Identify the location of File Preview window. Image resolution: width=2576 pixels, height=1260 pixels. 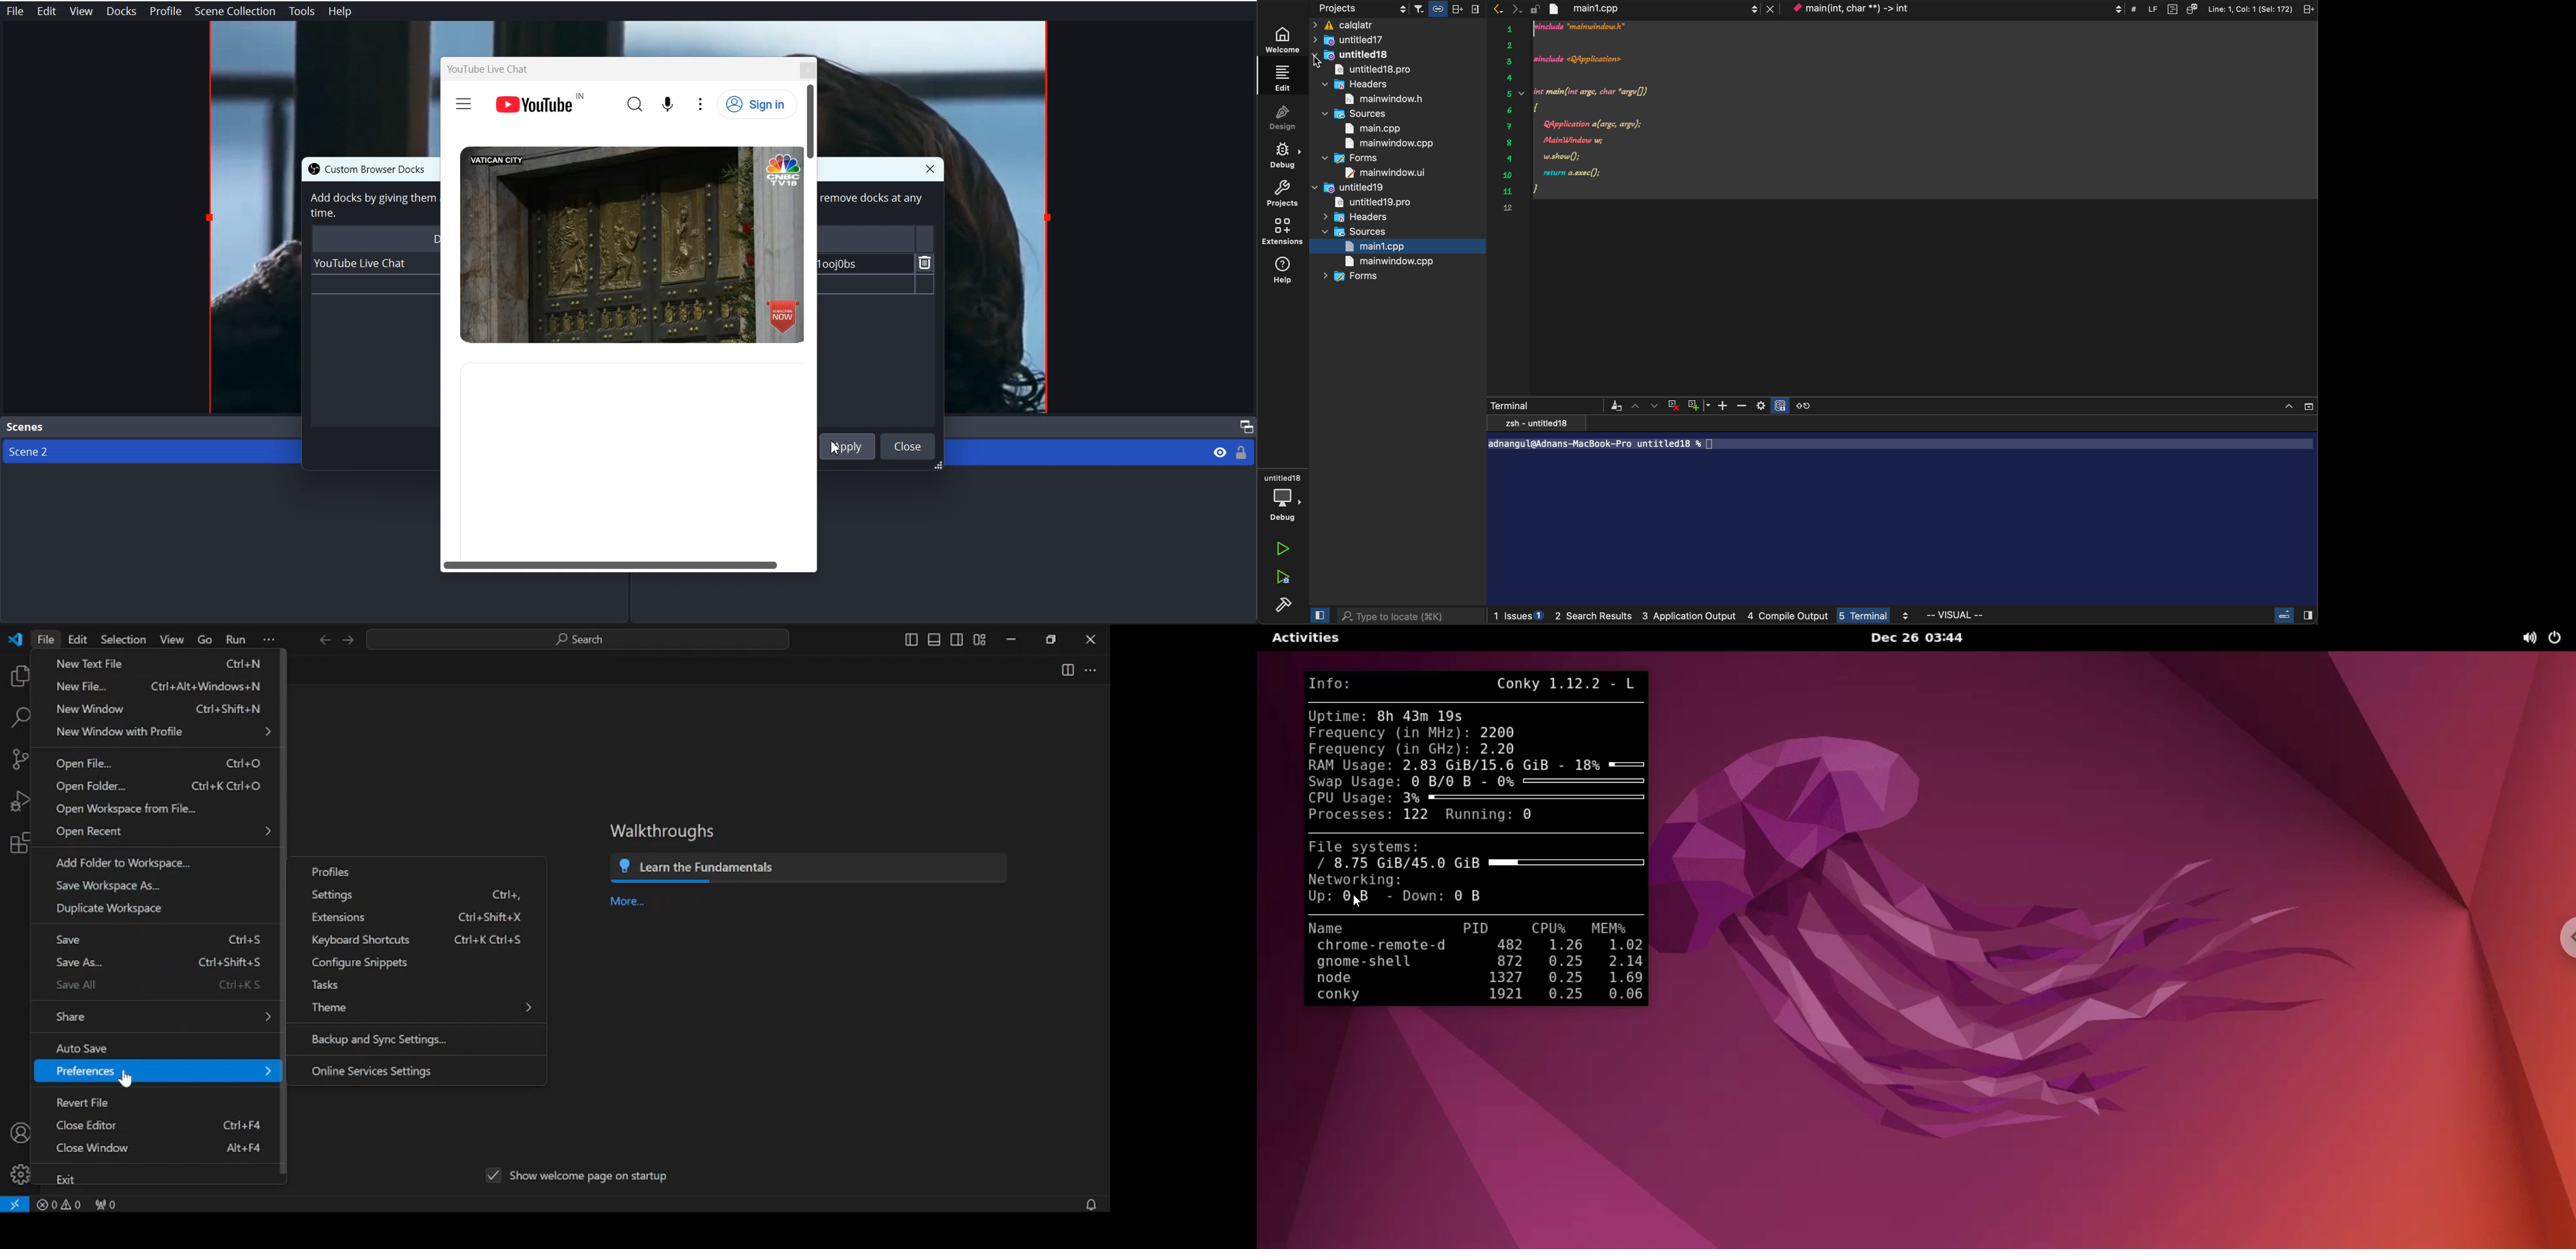
(251, 285).